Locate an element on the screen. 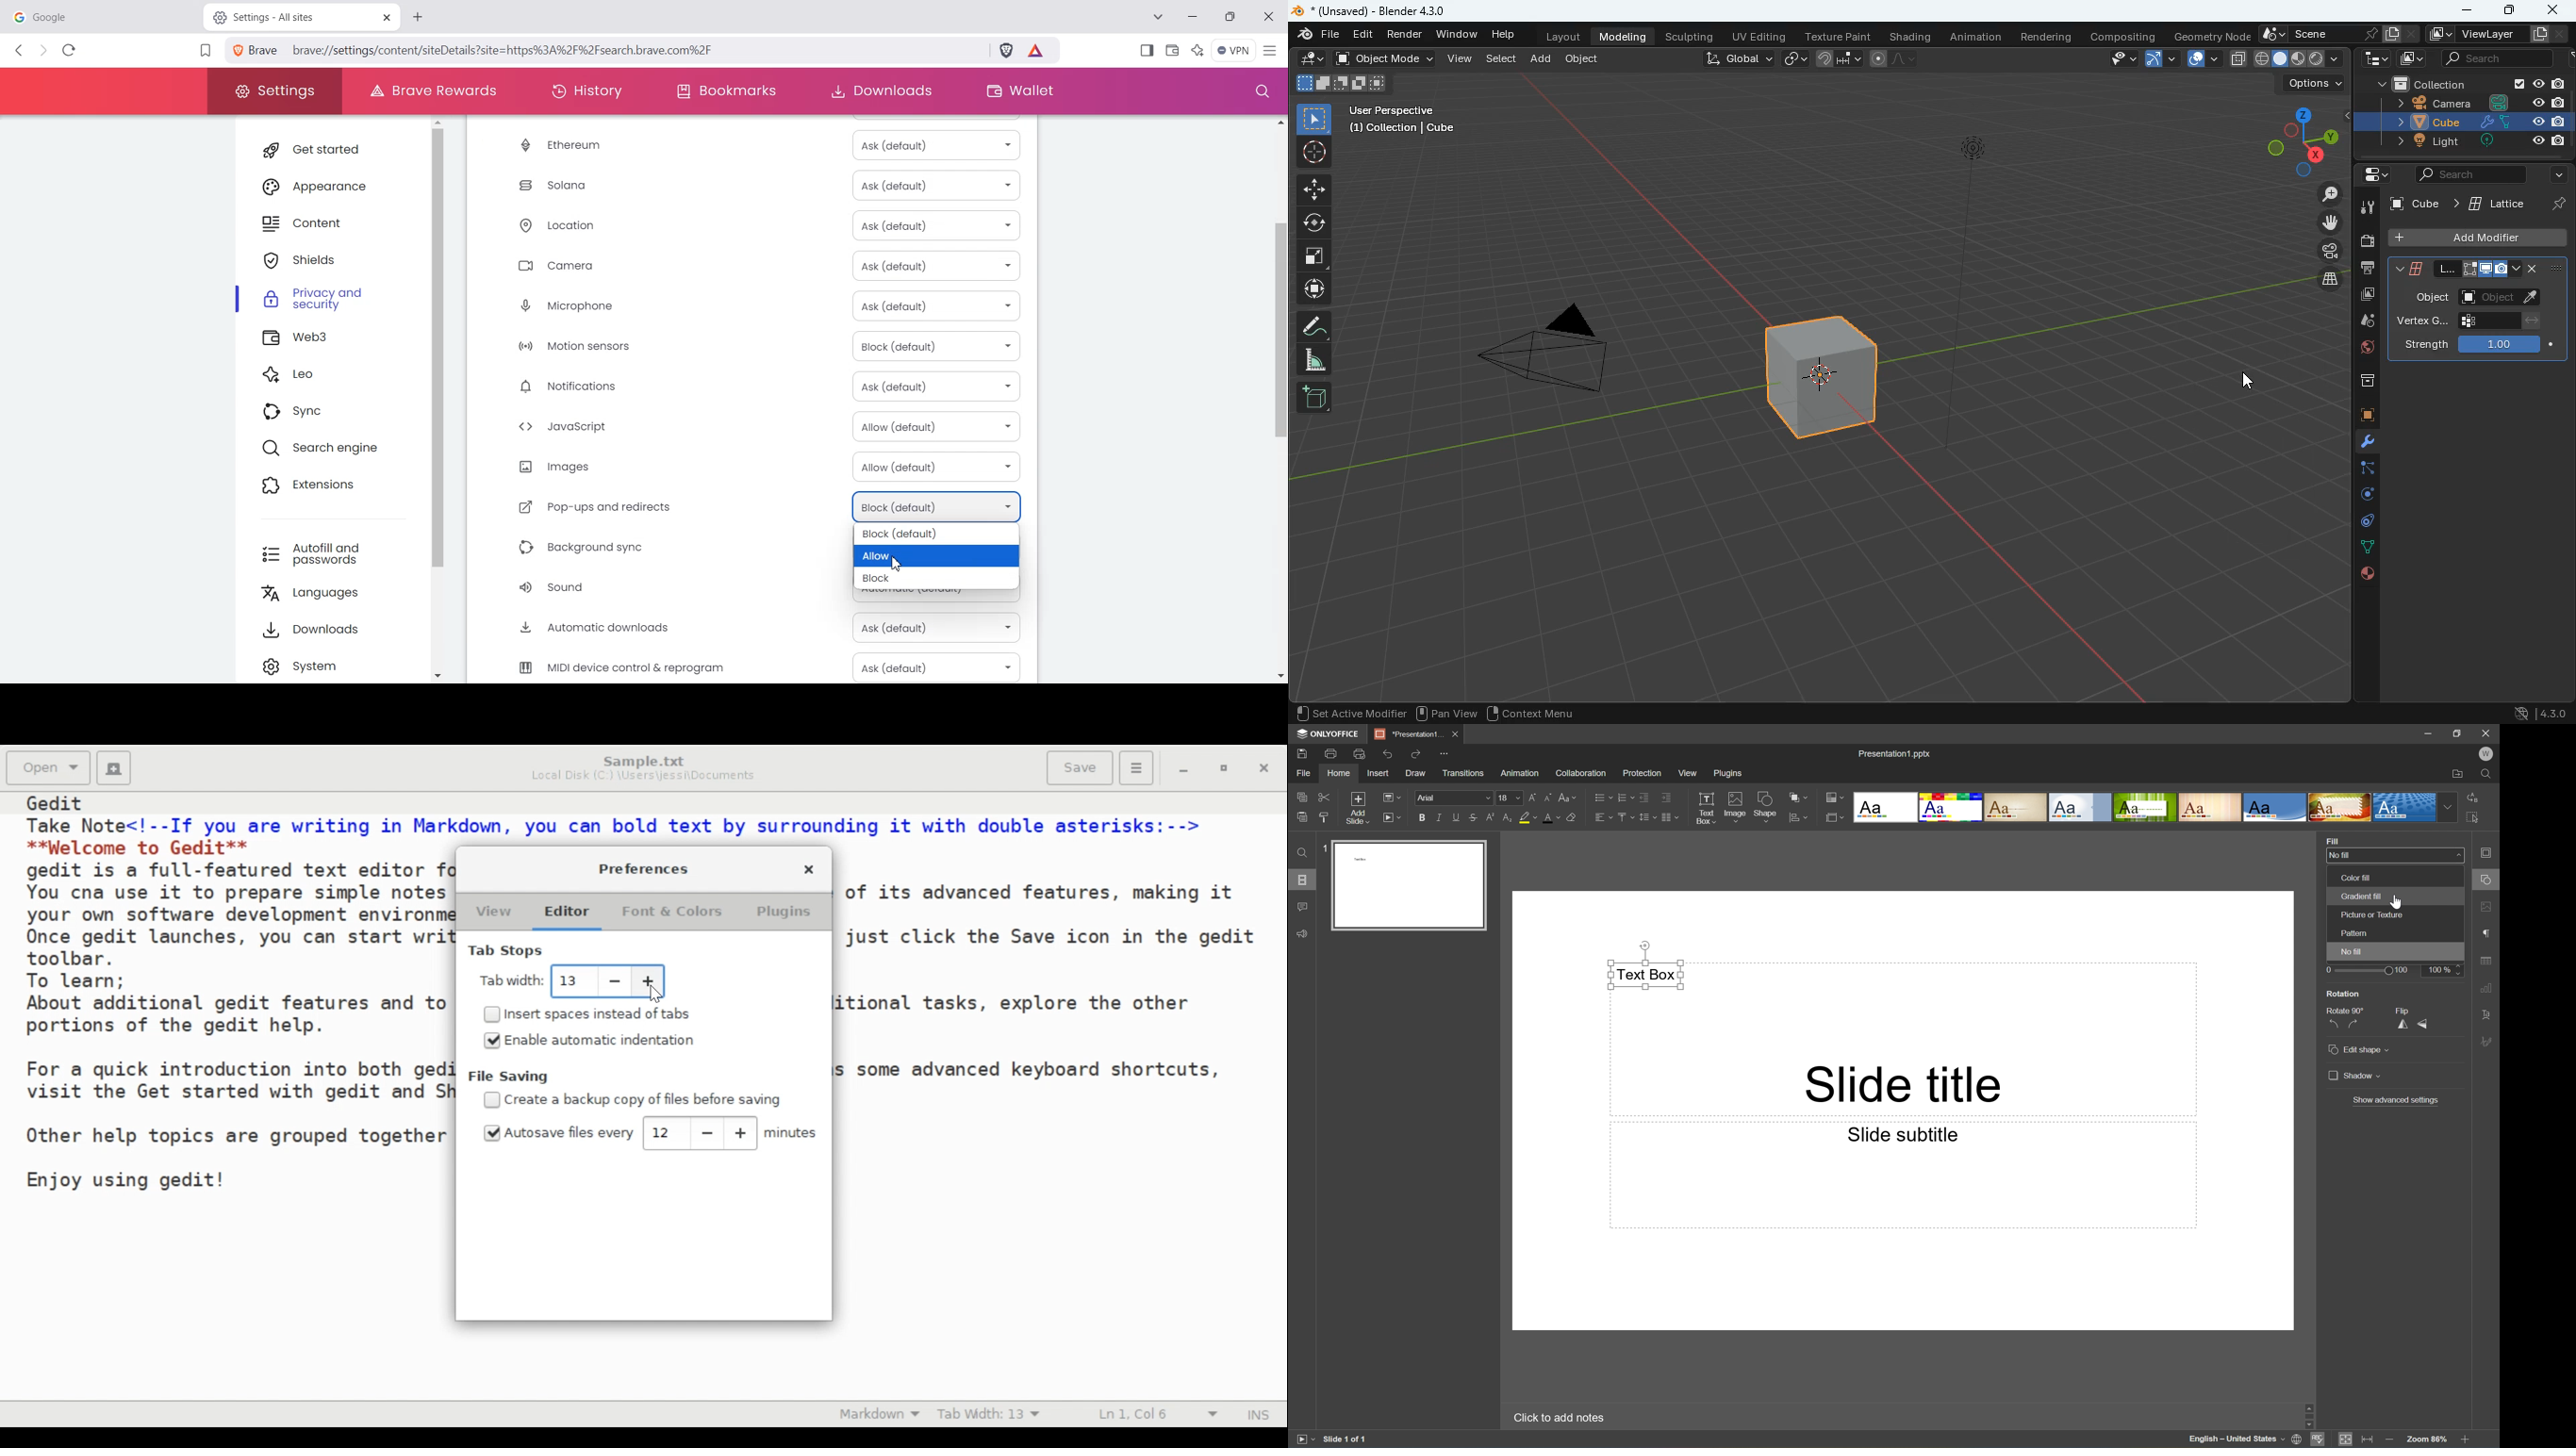 Image resolution: width=2576 pixels, height=1456 pixels. Highlight Mode: Markdown is located at coordinates (884, 1413).